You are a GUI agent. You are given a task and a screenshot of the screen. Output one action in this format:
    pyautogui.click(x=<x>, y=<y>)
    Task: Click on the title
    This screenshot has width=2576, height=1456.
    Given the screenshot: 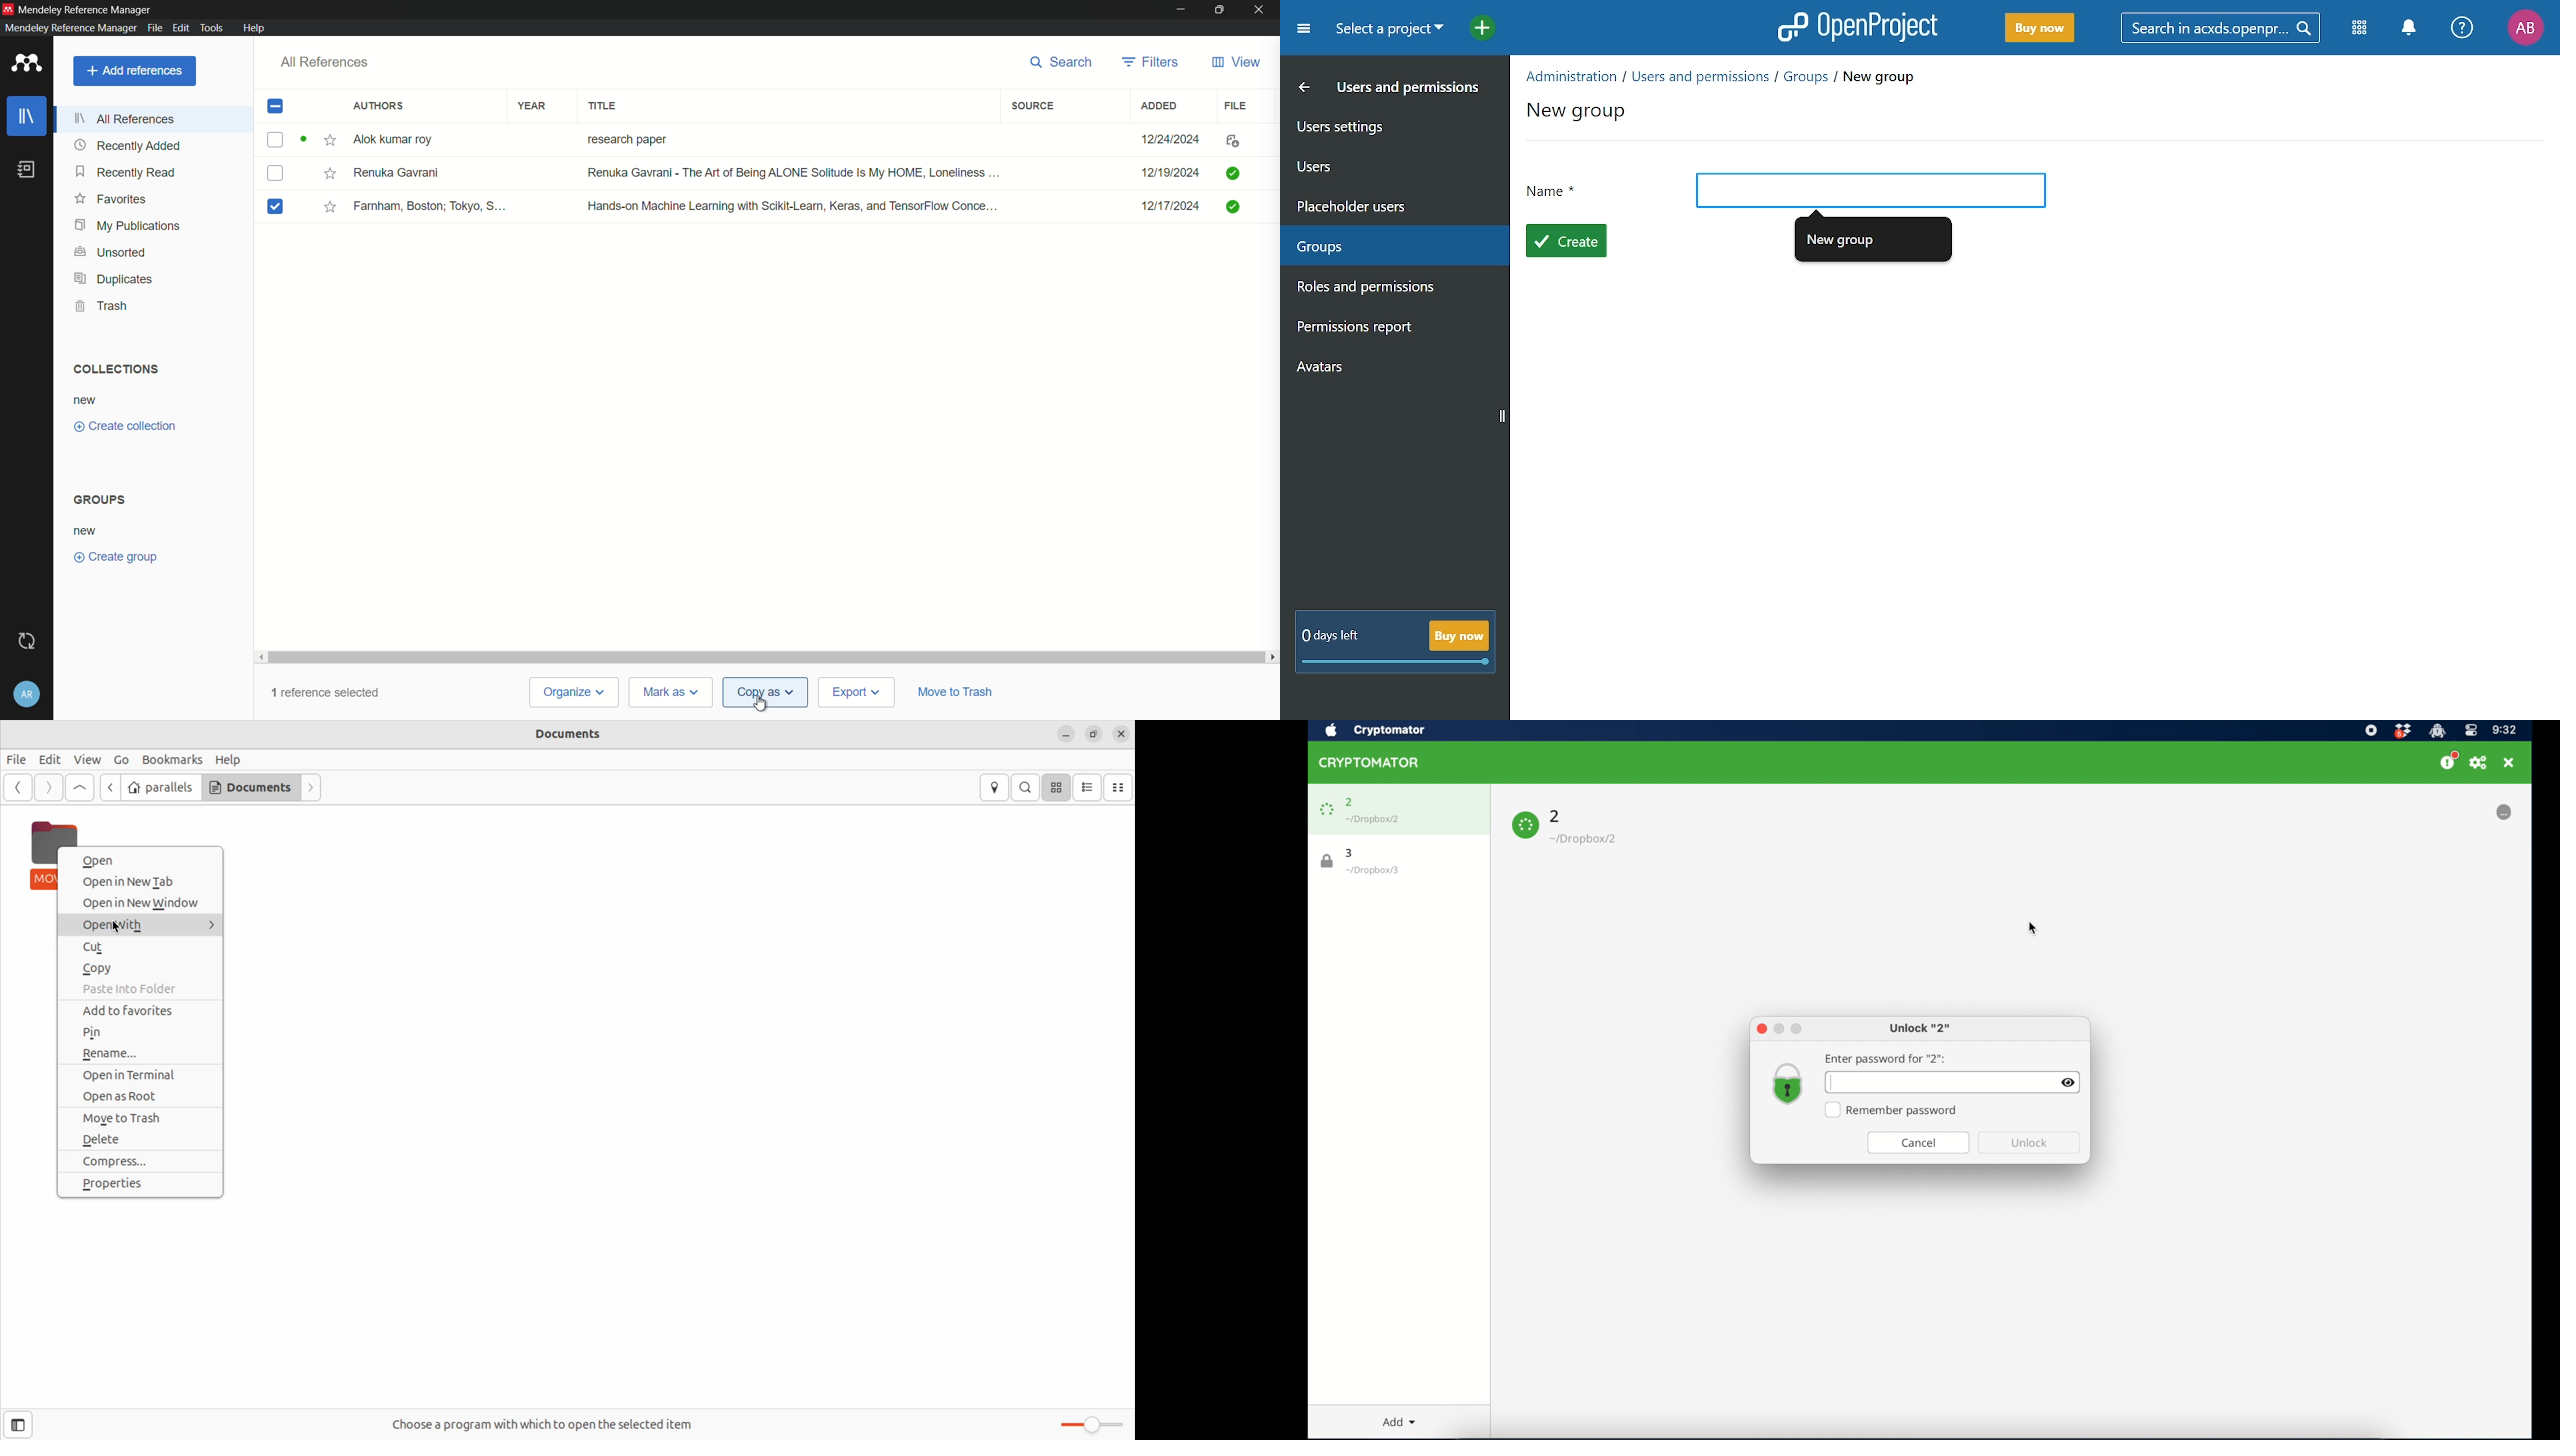 What is the action you would take?
    pyautogui.click(x=603, y=105)
    